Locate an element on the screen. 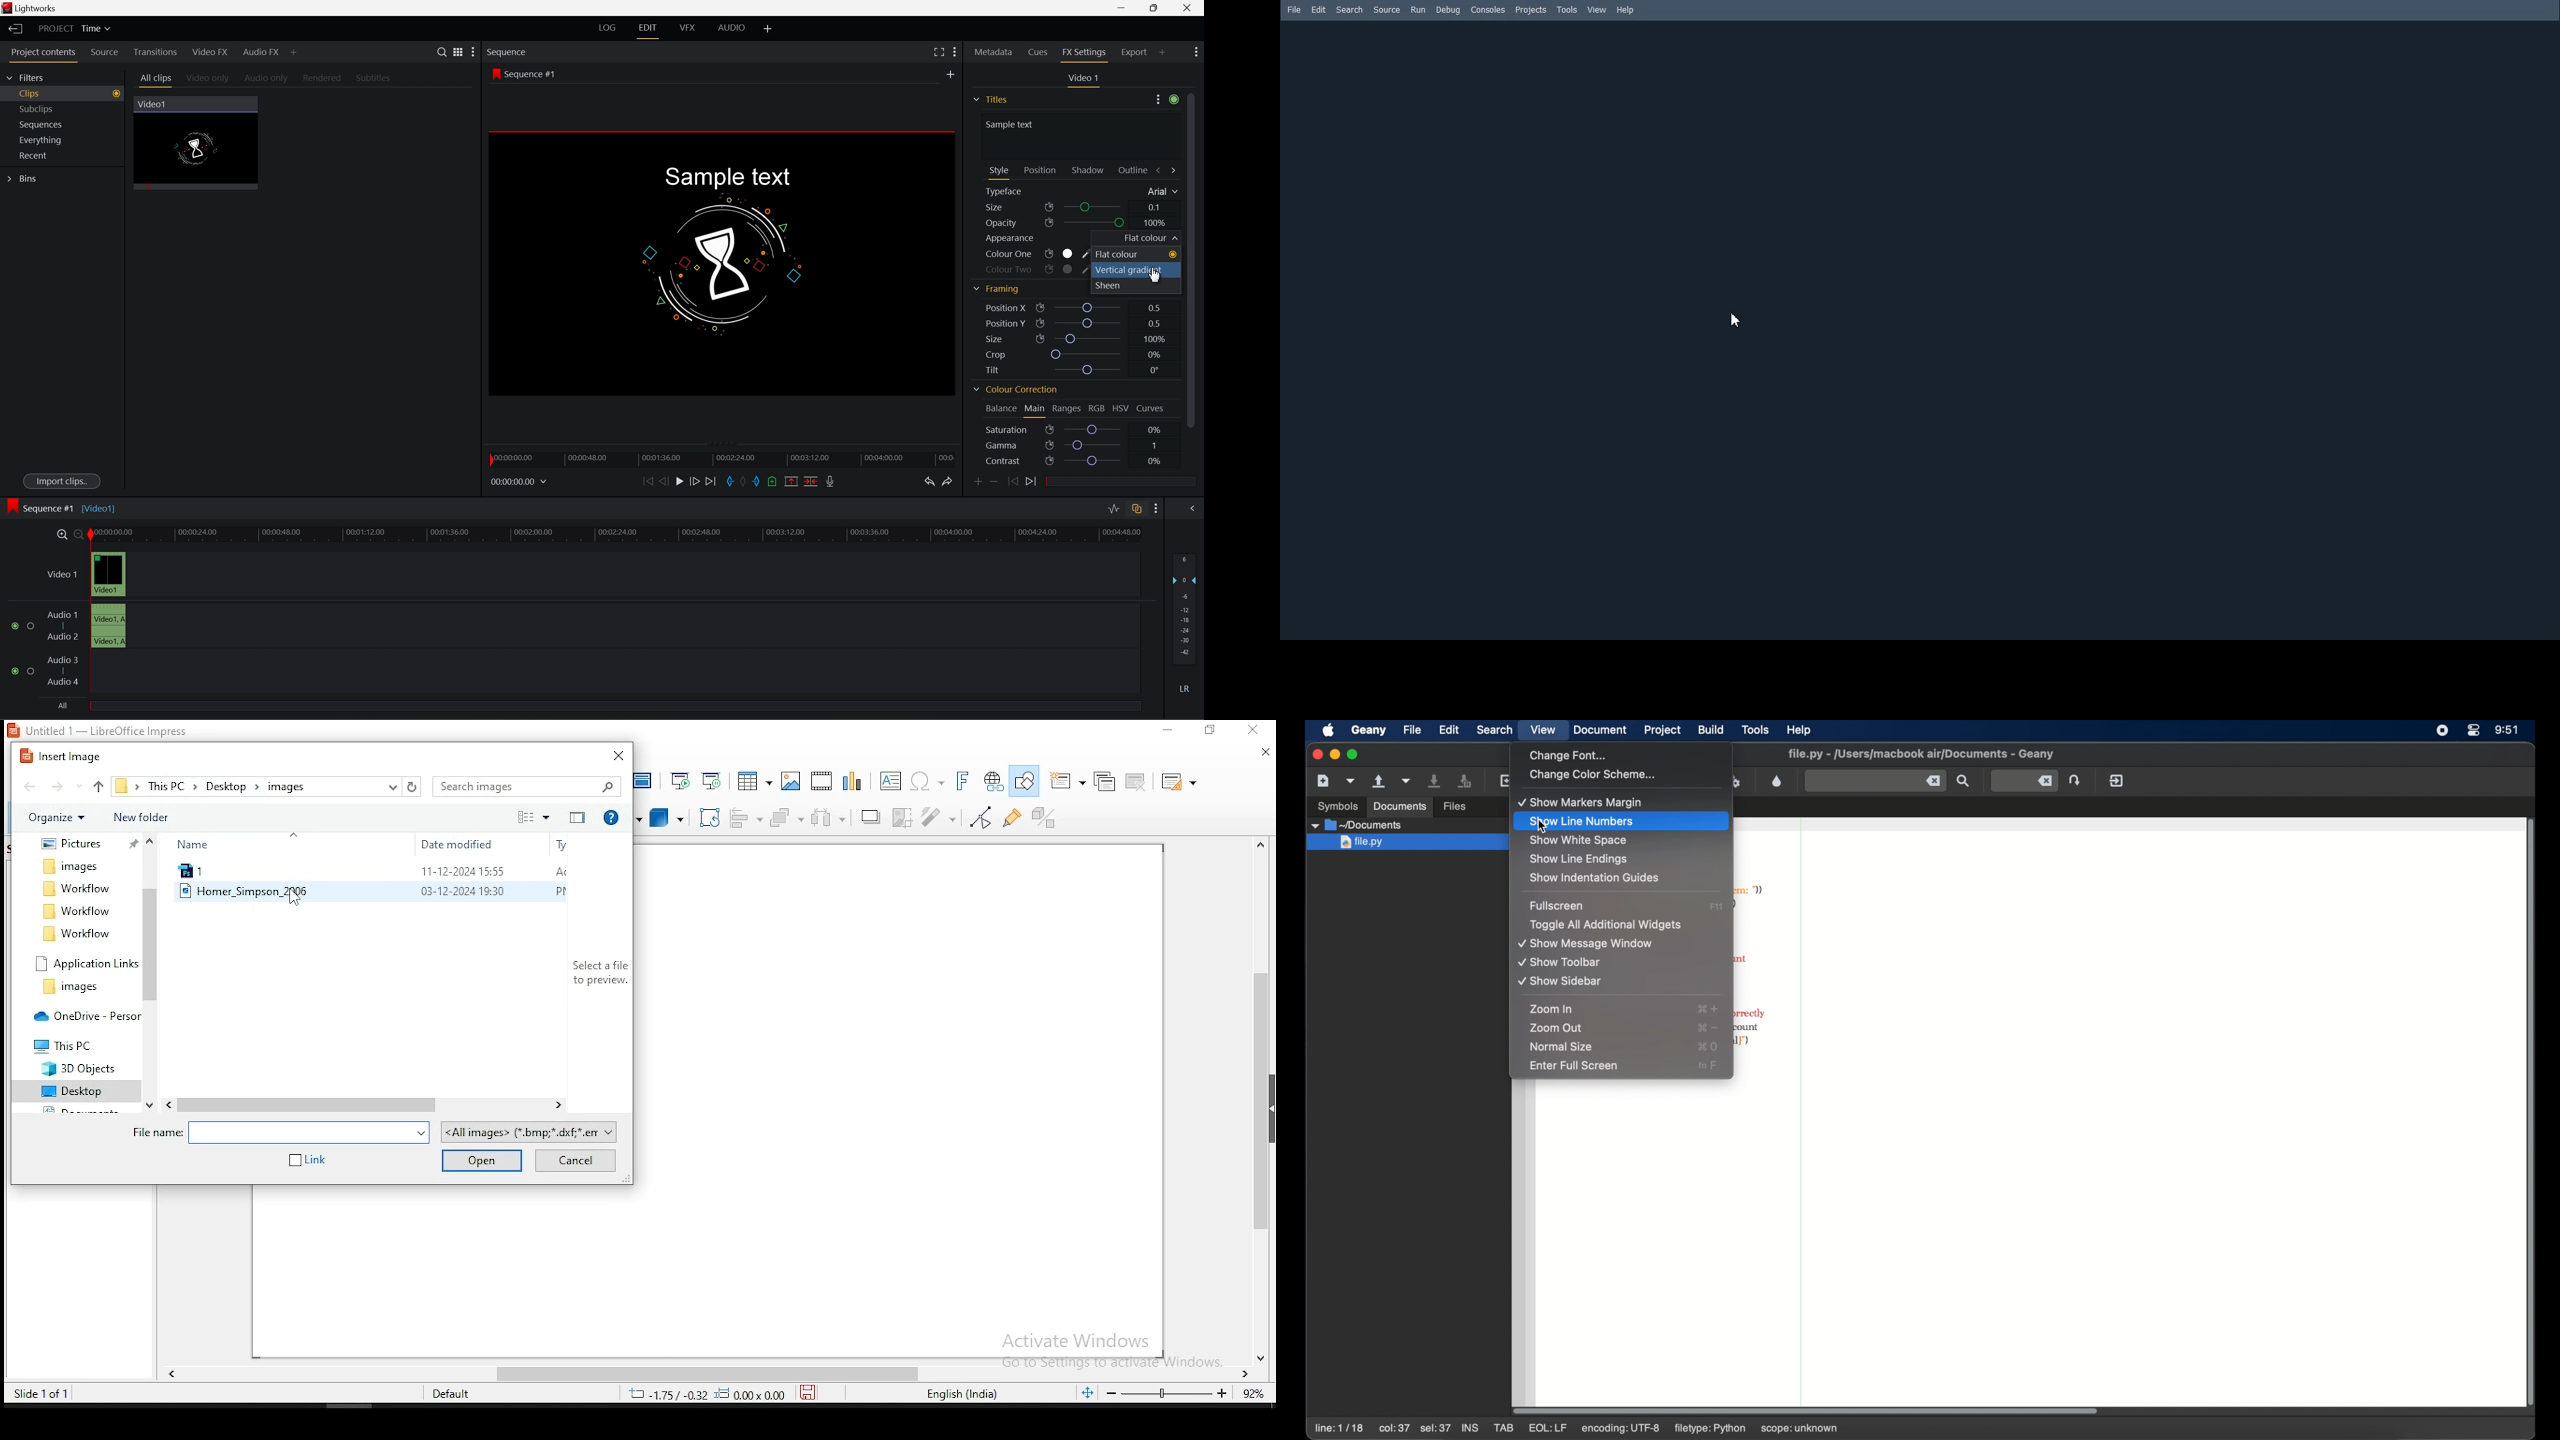 The image size is (2576, 1456). 100% is located at coordinates (1156, 223).